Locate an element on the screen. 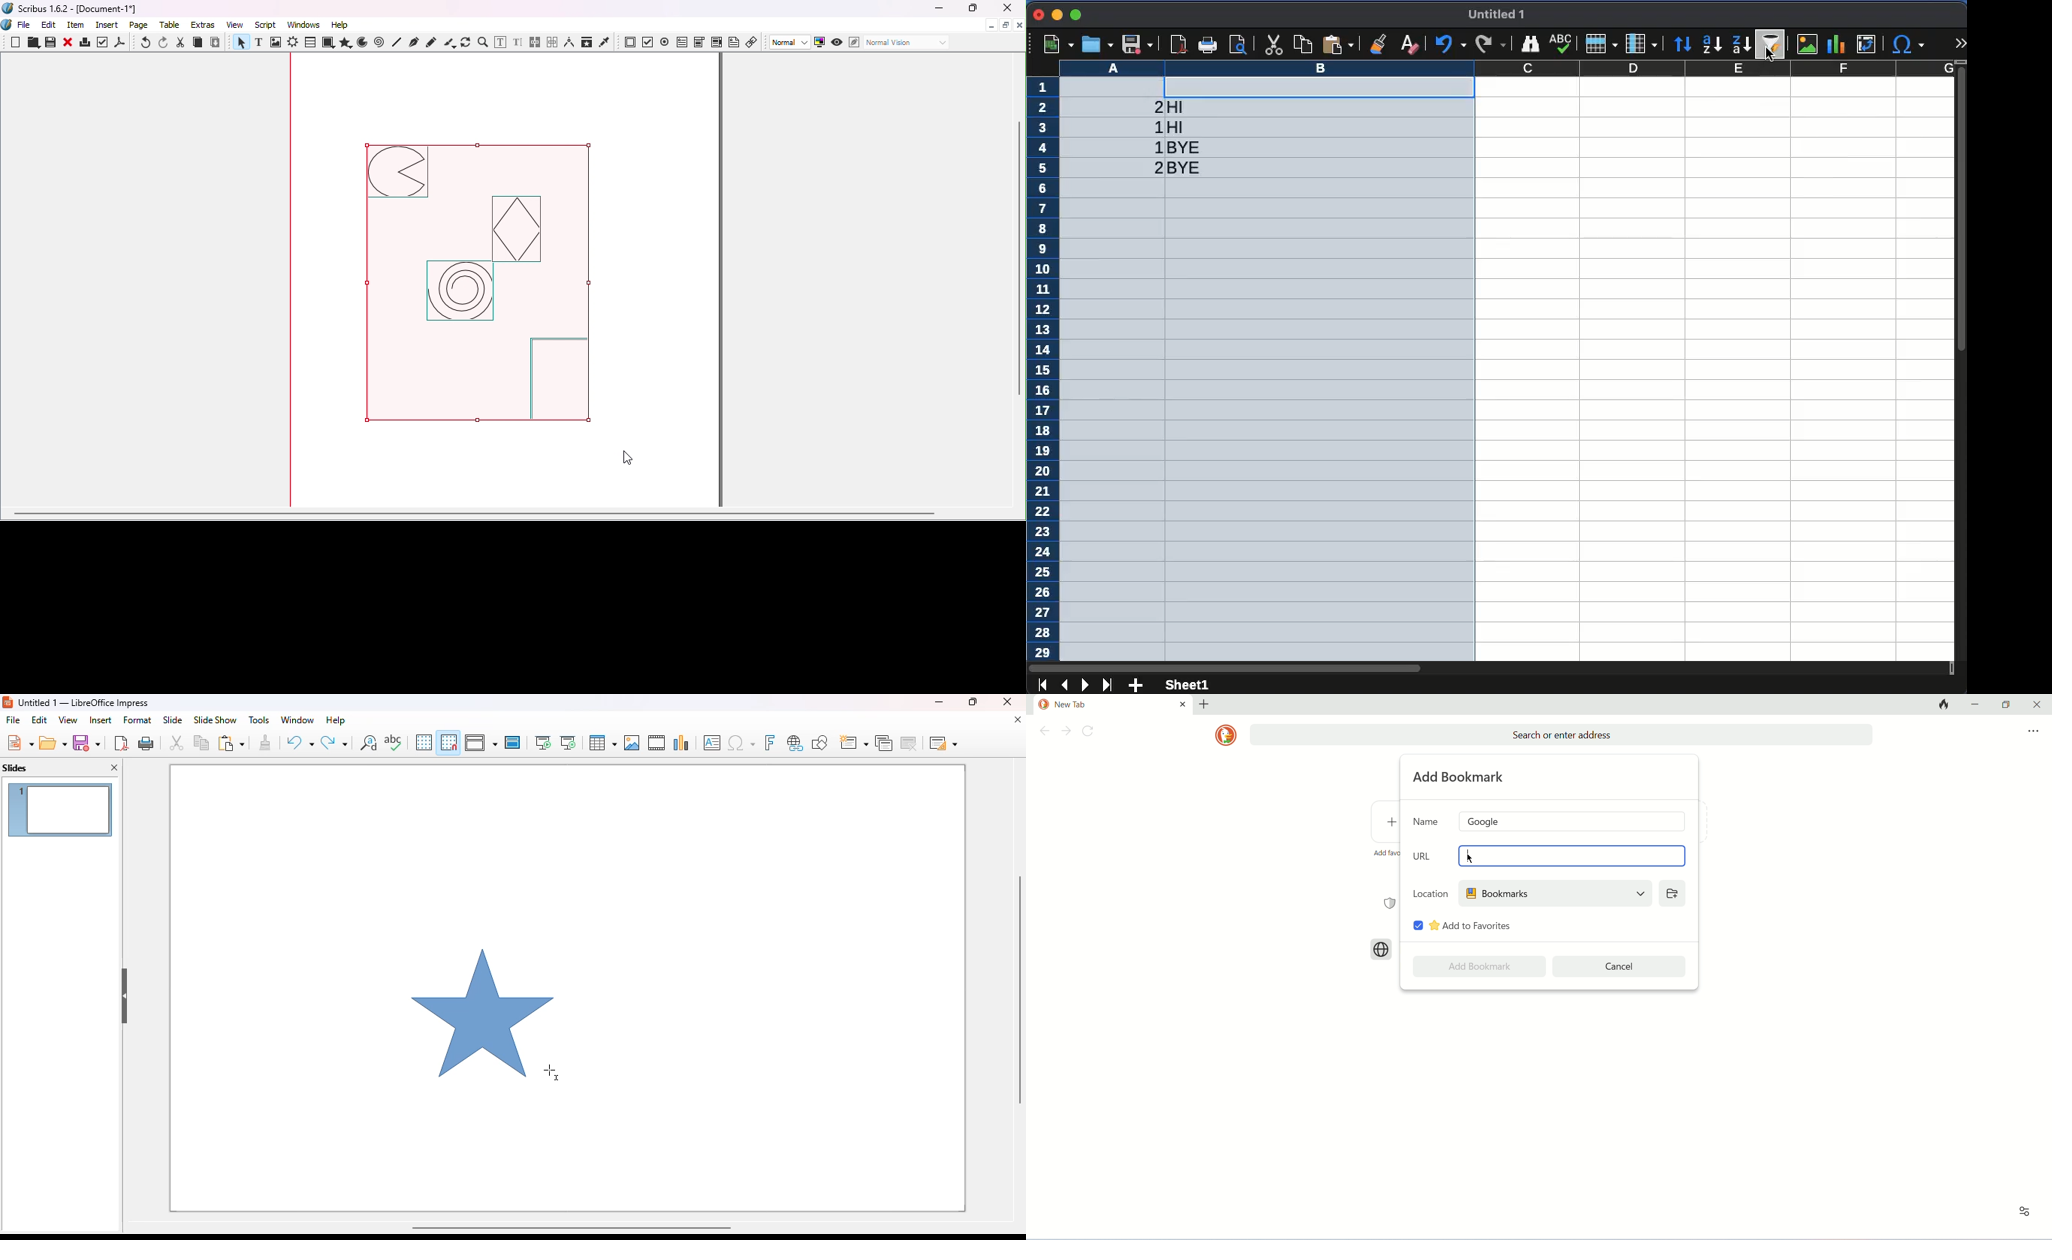  save as PDF is located at coordinates (121, 44).